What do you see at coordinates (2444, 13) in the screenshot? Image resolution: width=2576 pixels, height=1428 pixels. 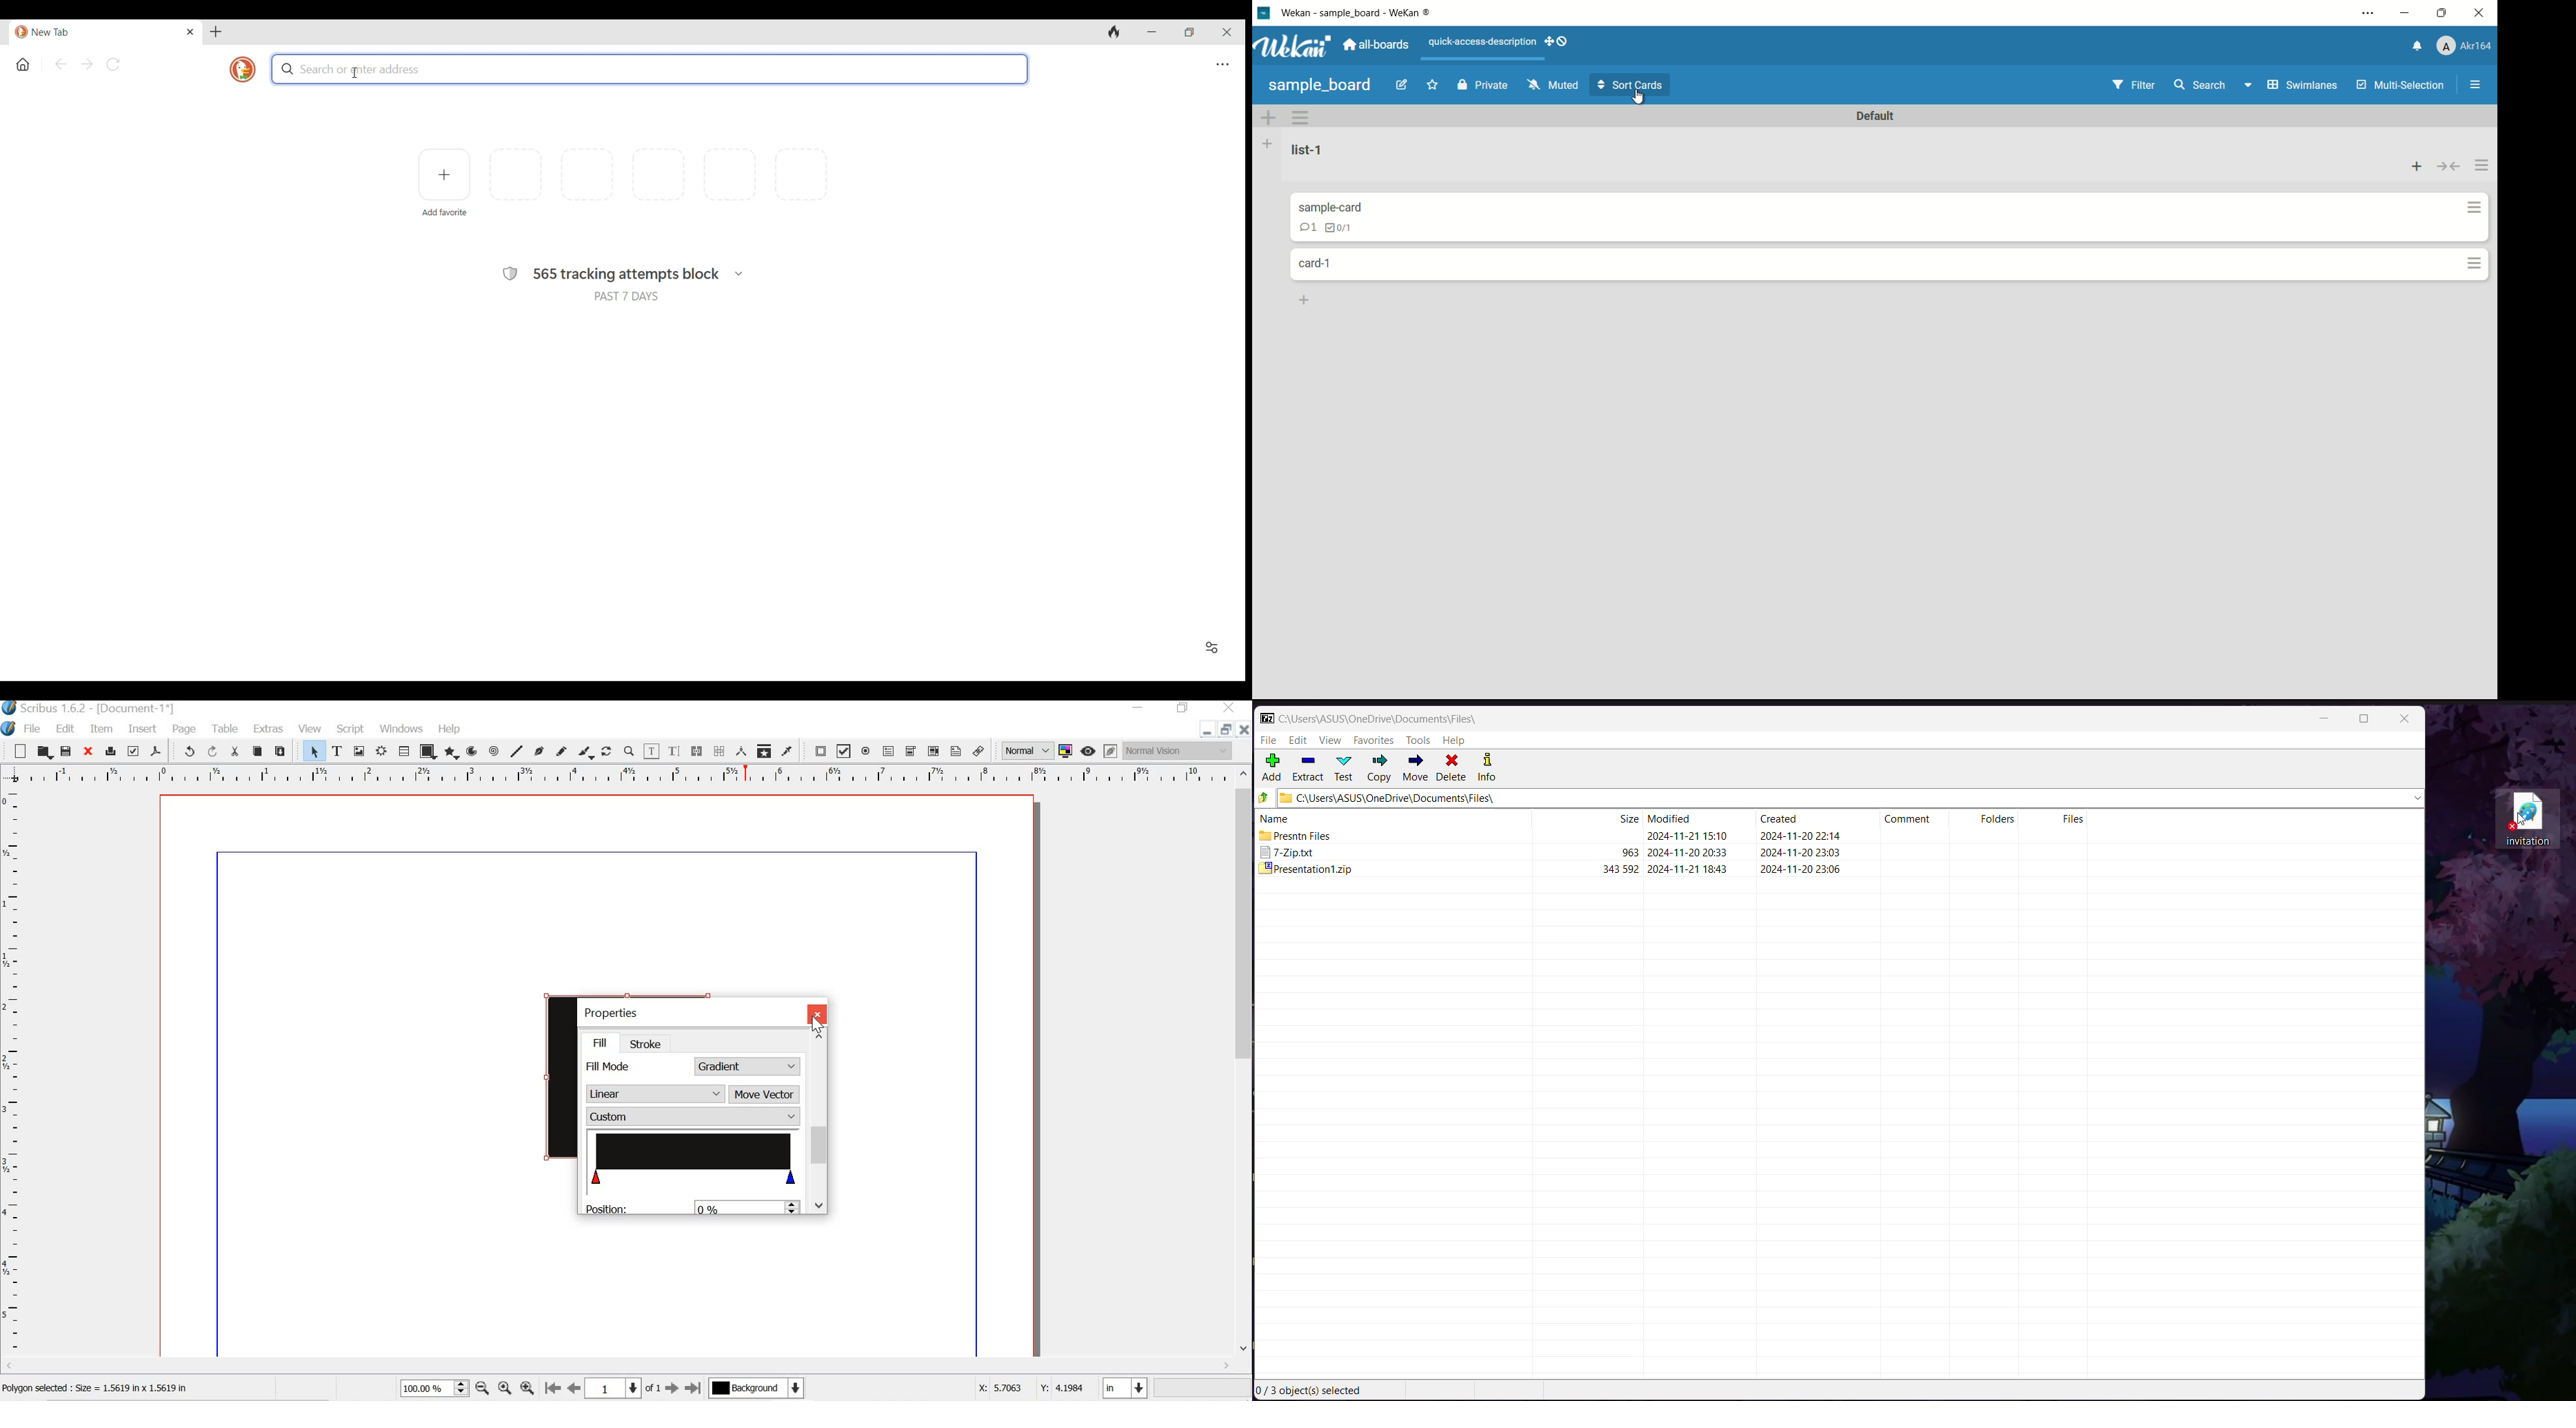 I see `maximize` at bounding box center [2444, 13].